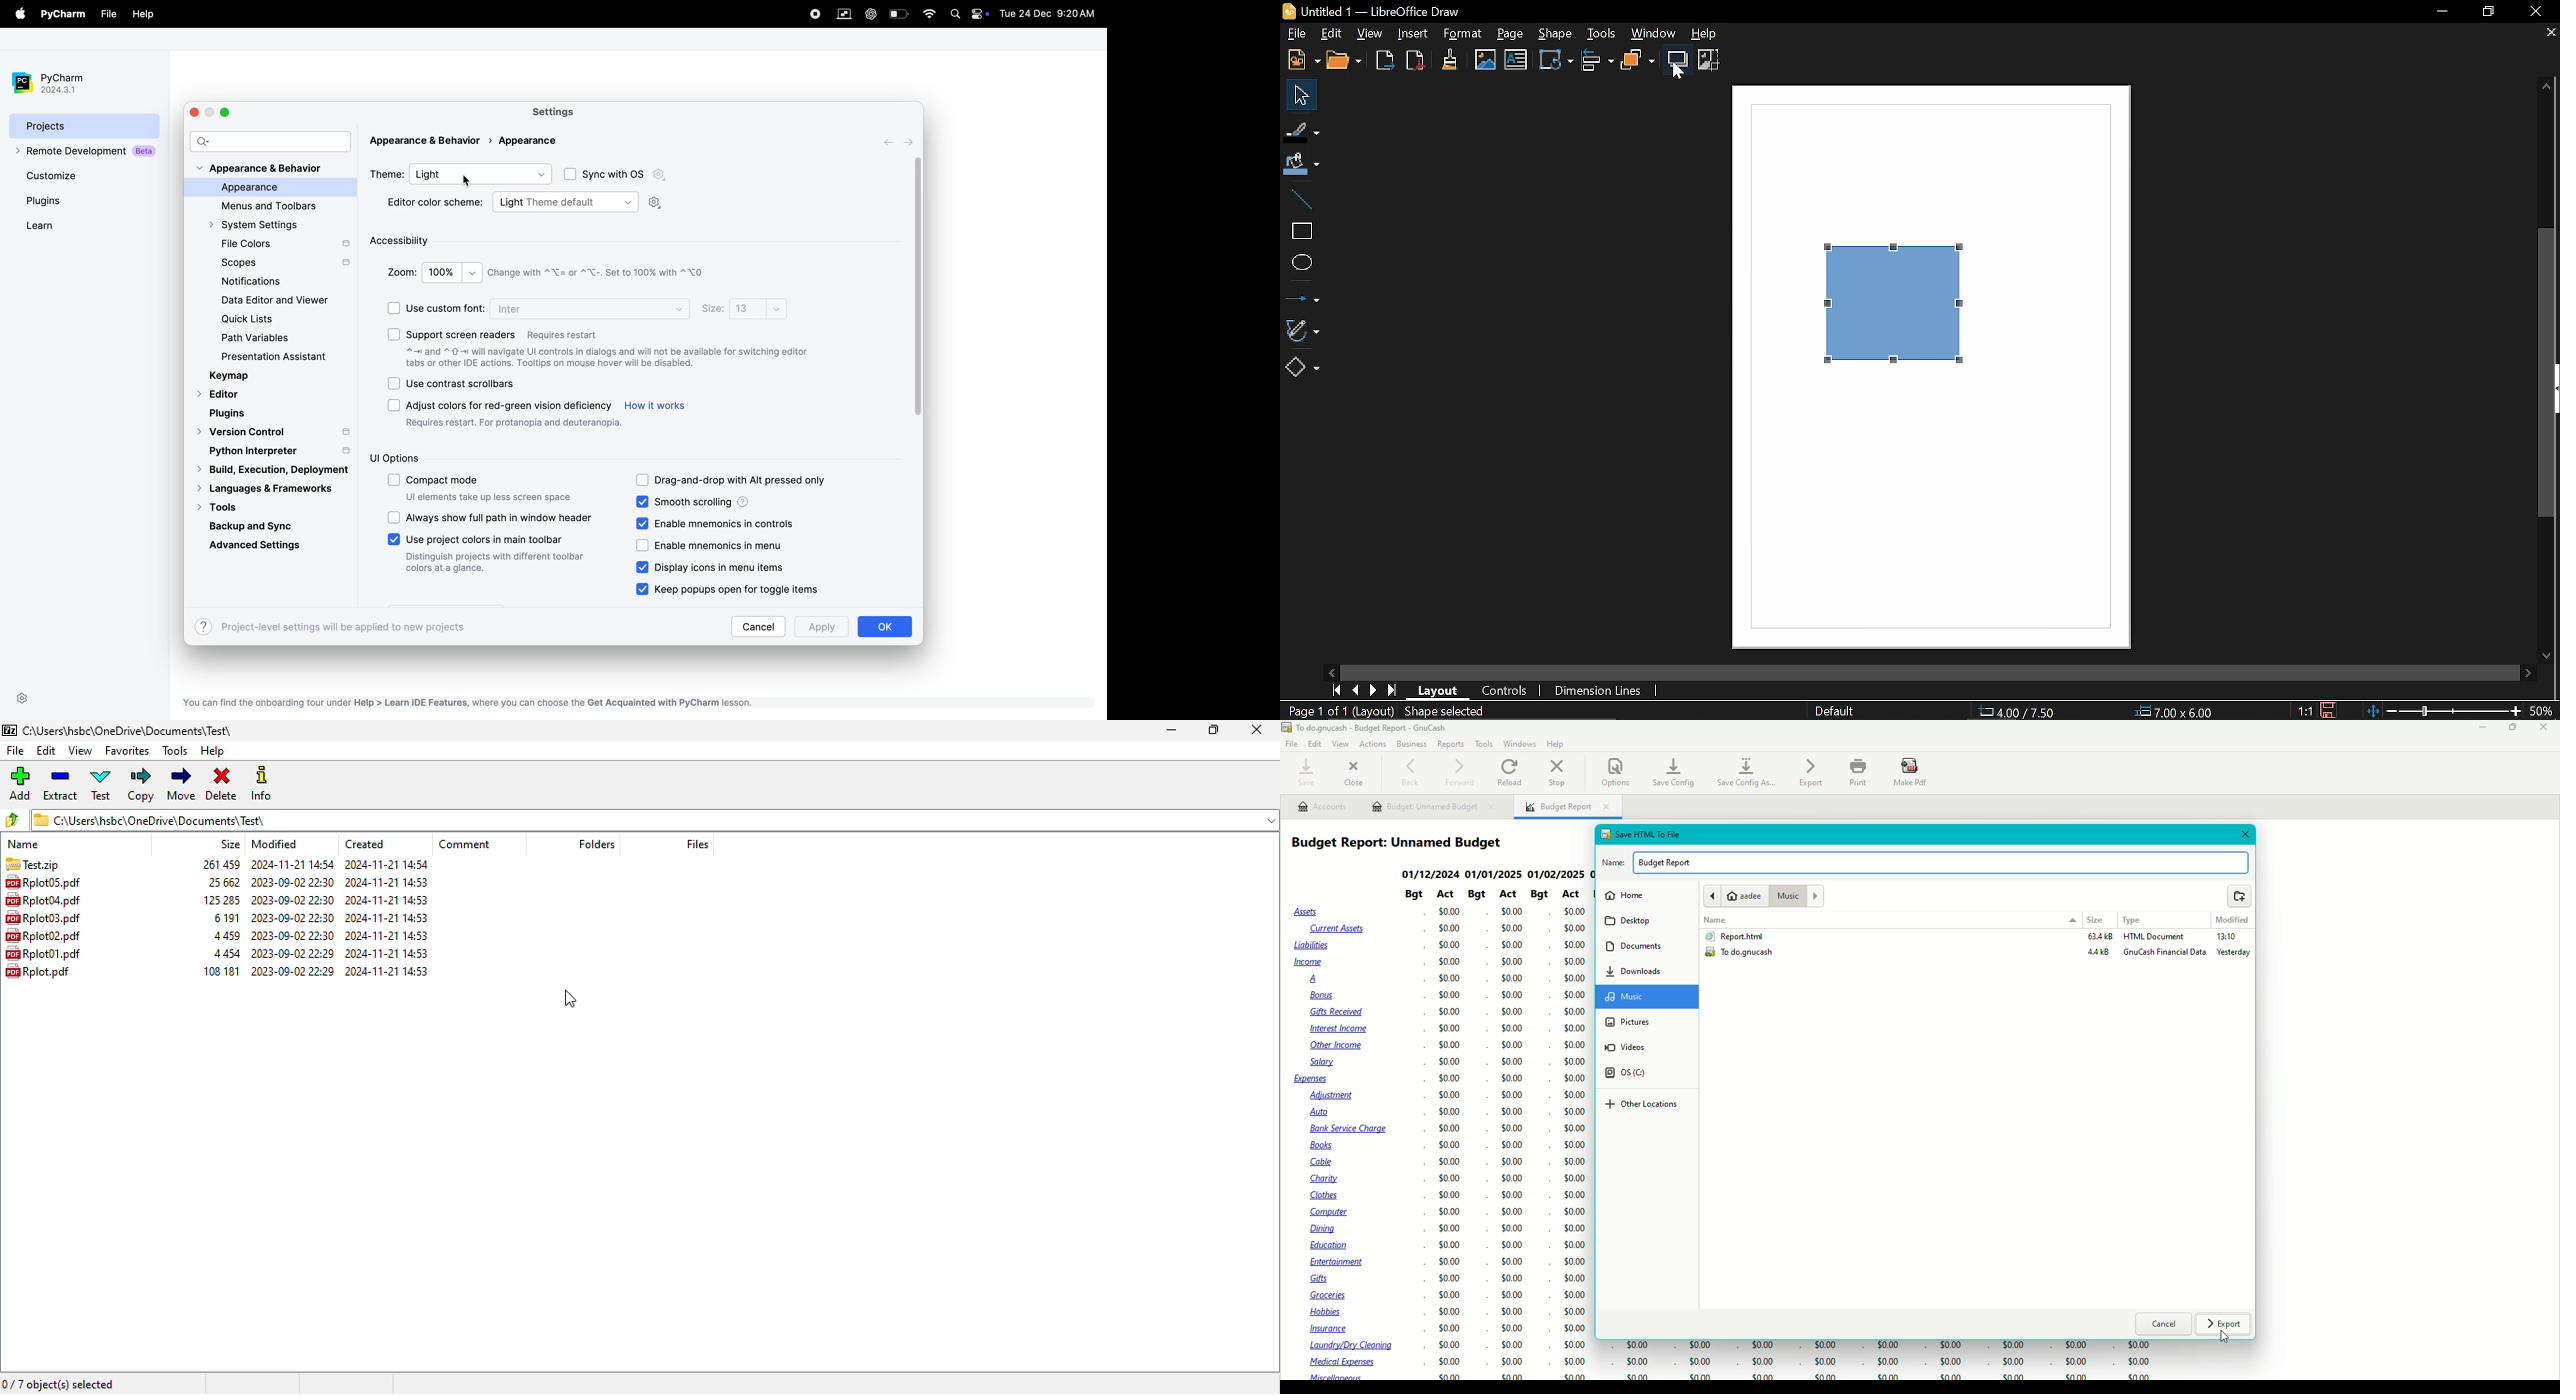 The width and height of the screenshot is (2576, 1400). What do you see at coordinates (23, 844) in the screenshot?
I see `name` at bounding box center [23, 844].